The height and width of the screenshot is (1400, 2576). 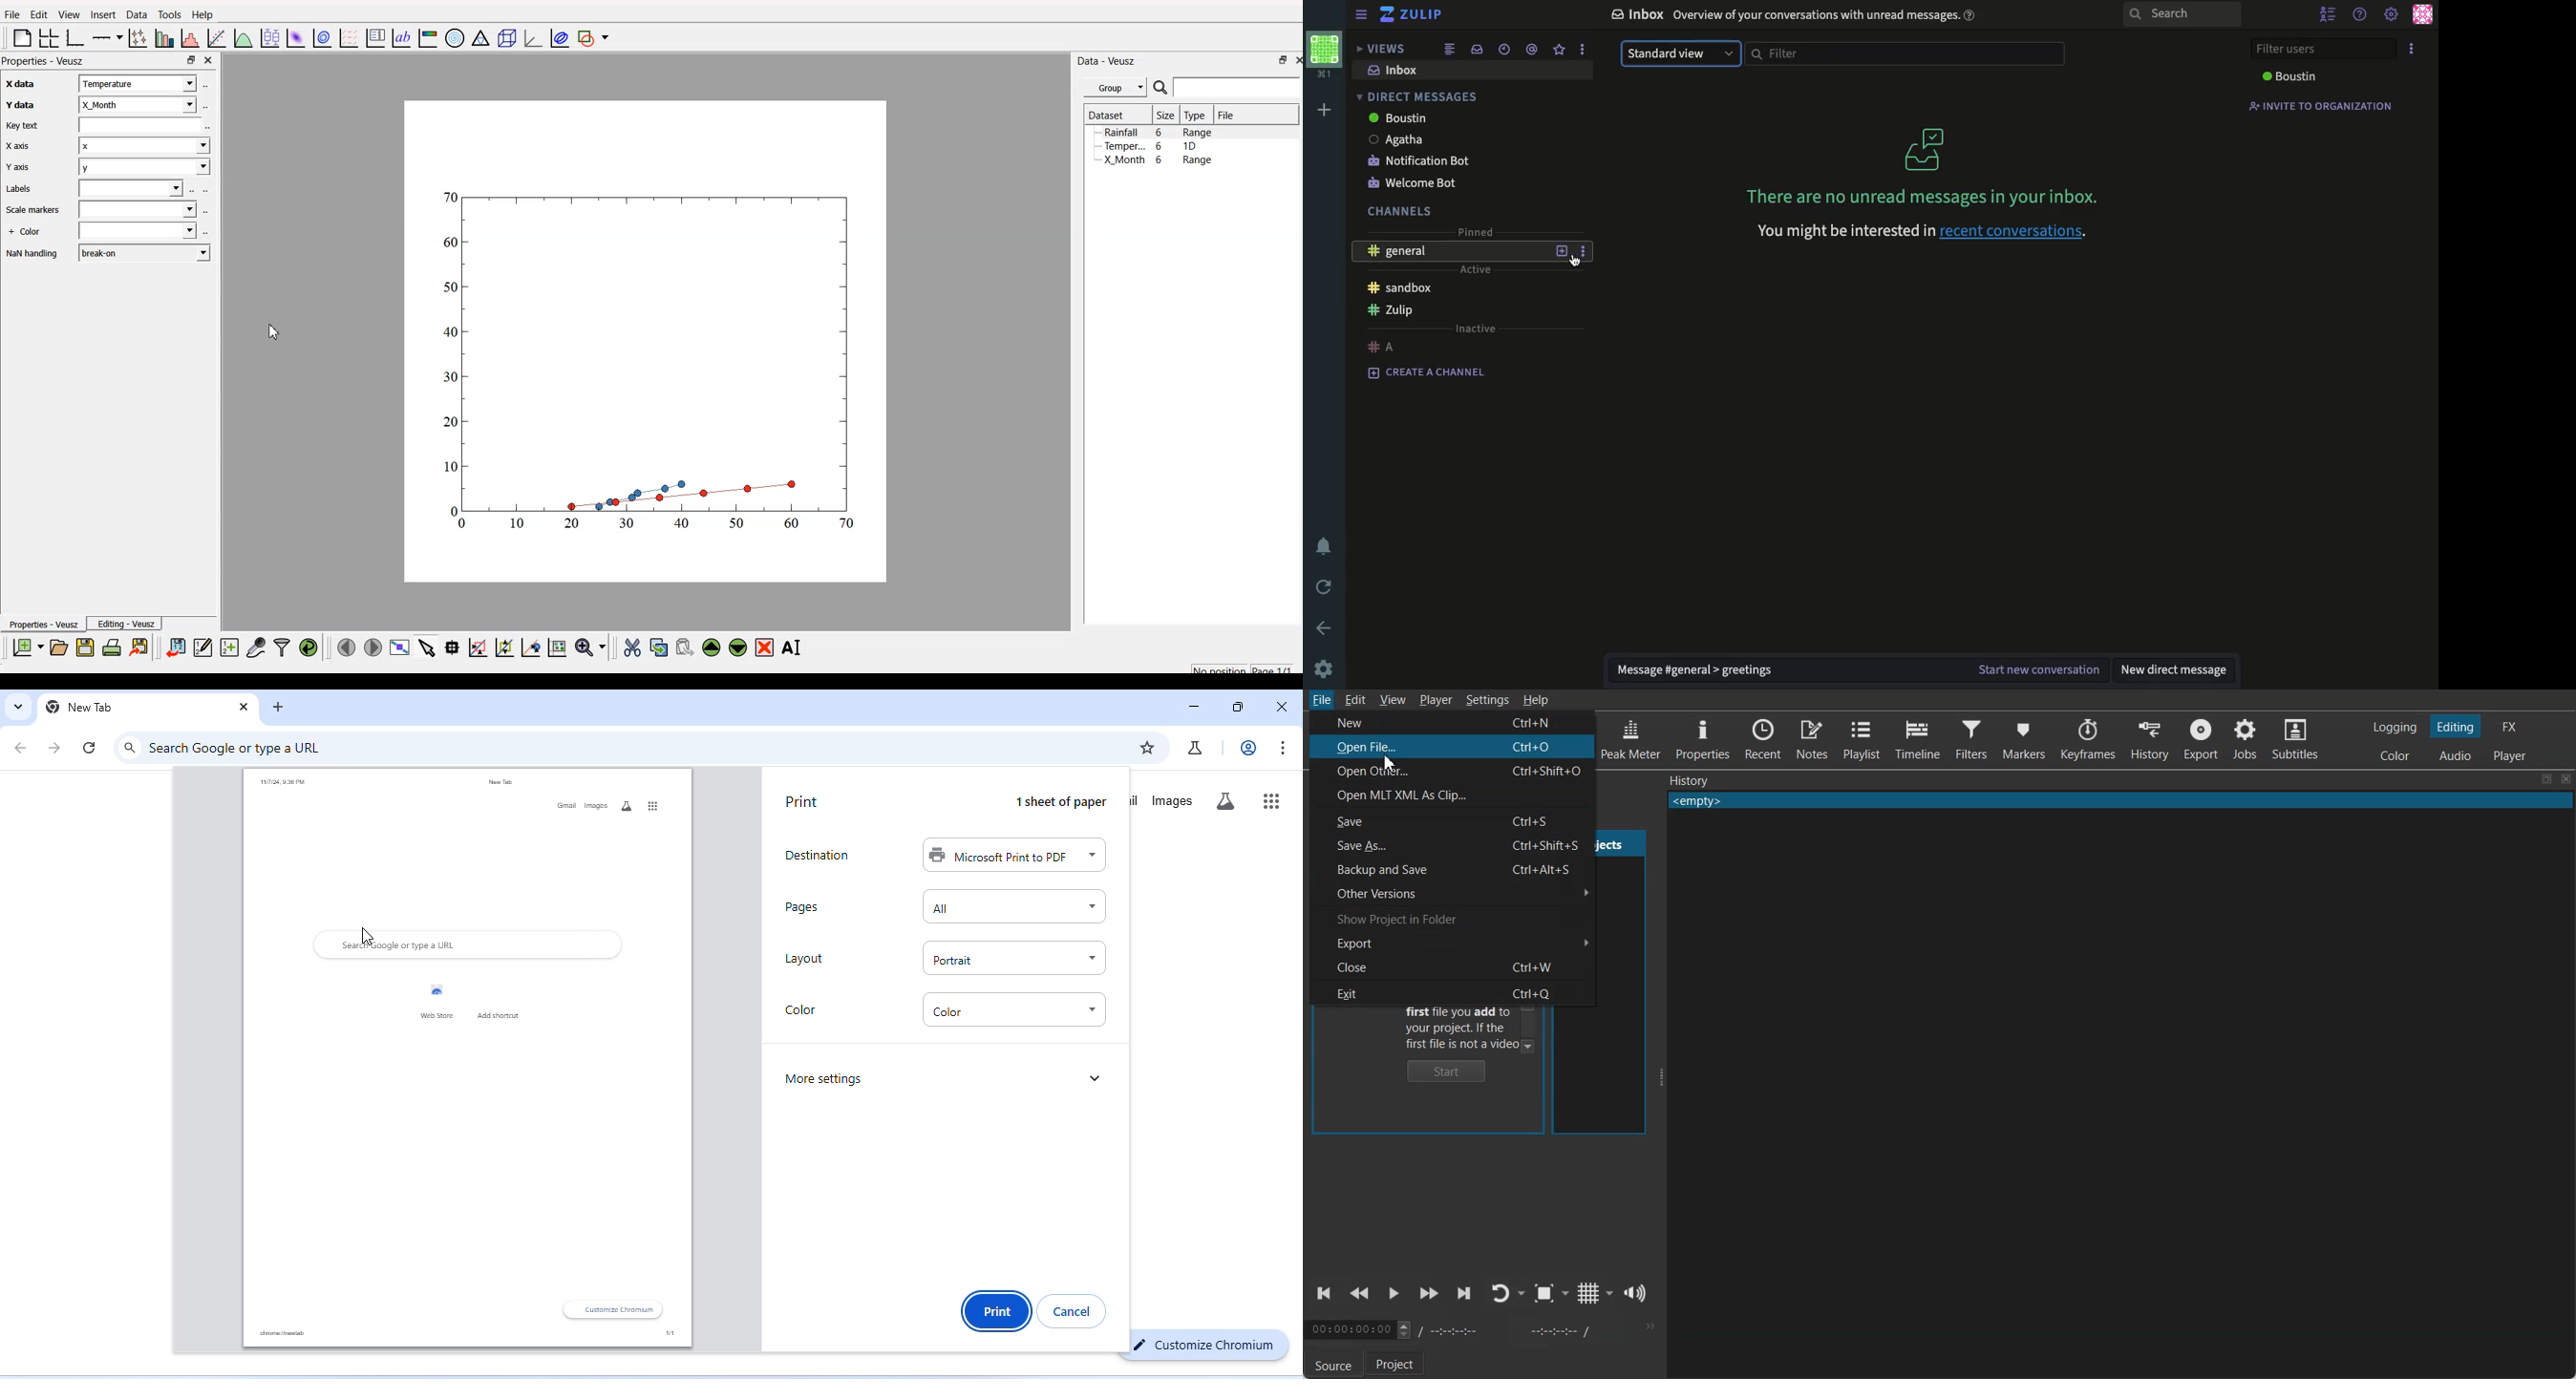 I want to click on Zulip, so click(x=1413, y=17).